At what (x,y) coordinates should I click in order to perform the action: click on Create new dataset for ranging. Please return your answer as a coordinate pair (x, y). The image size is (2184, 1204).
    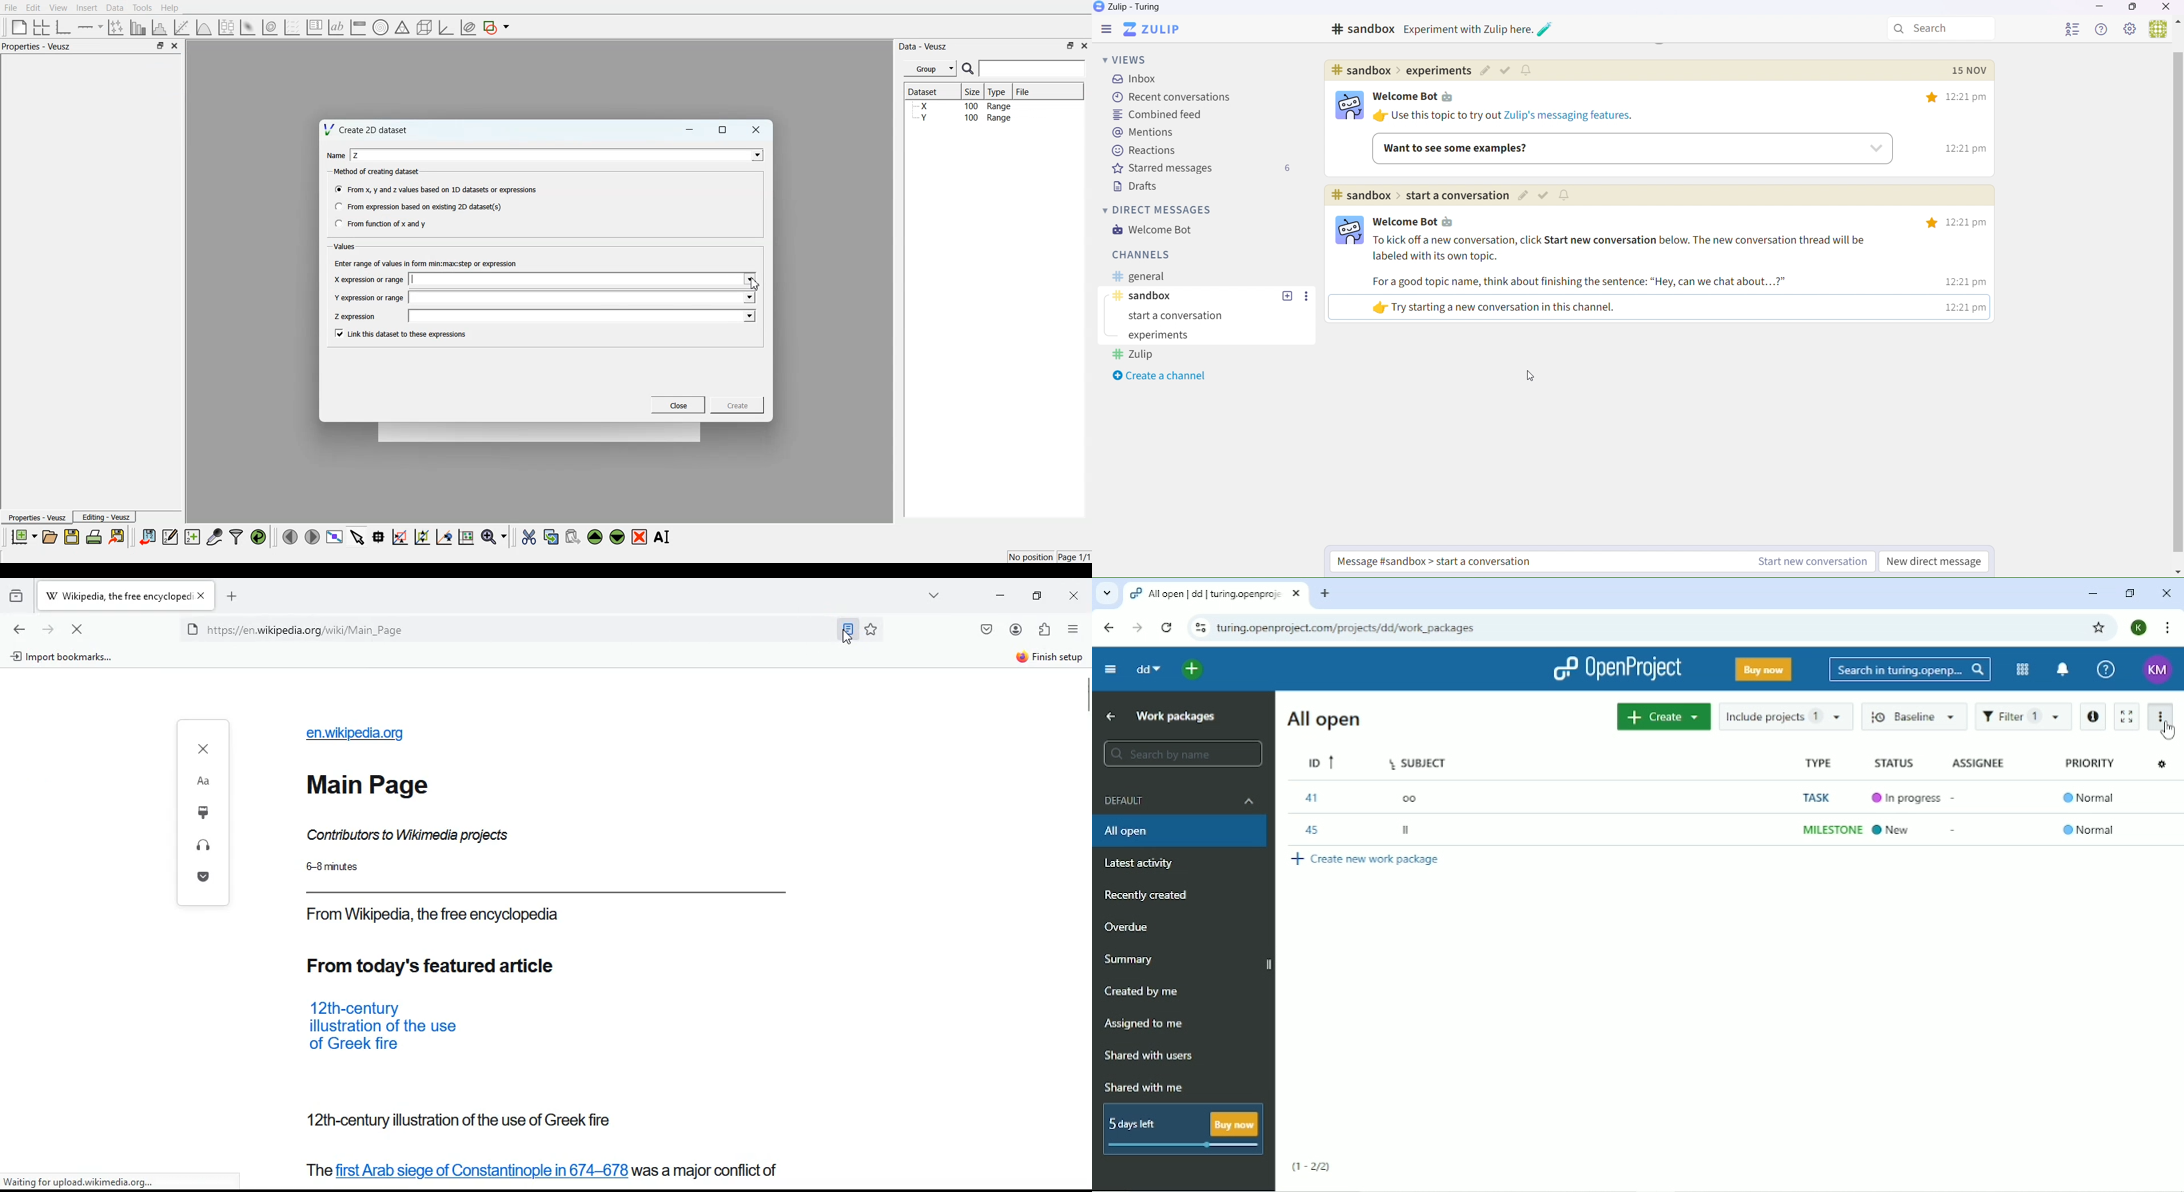
    Looking at the image, I should click on (192, 537).